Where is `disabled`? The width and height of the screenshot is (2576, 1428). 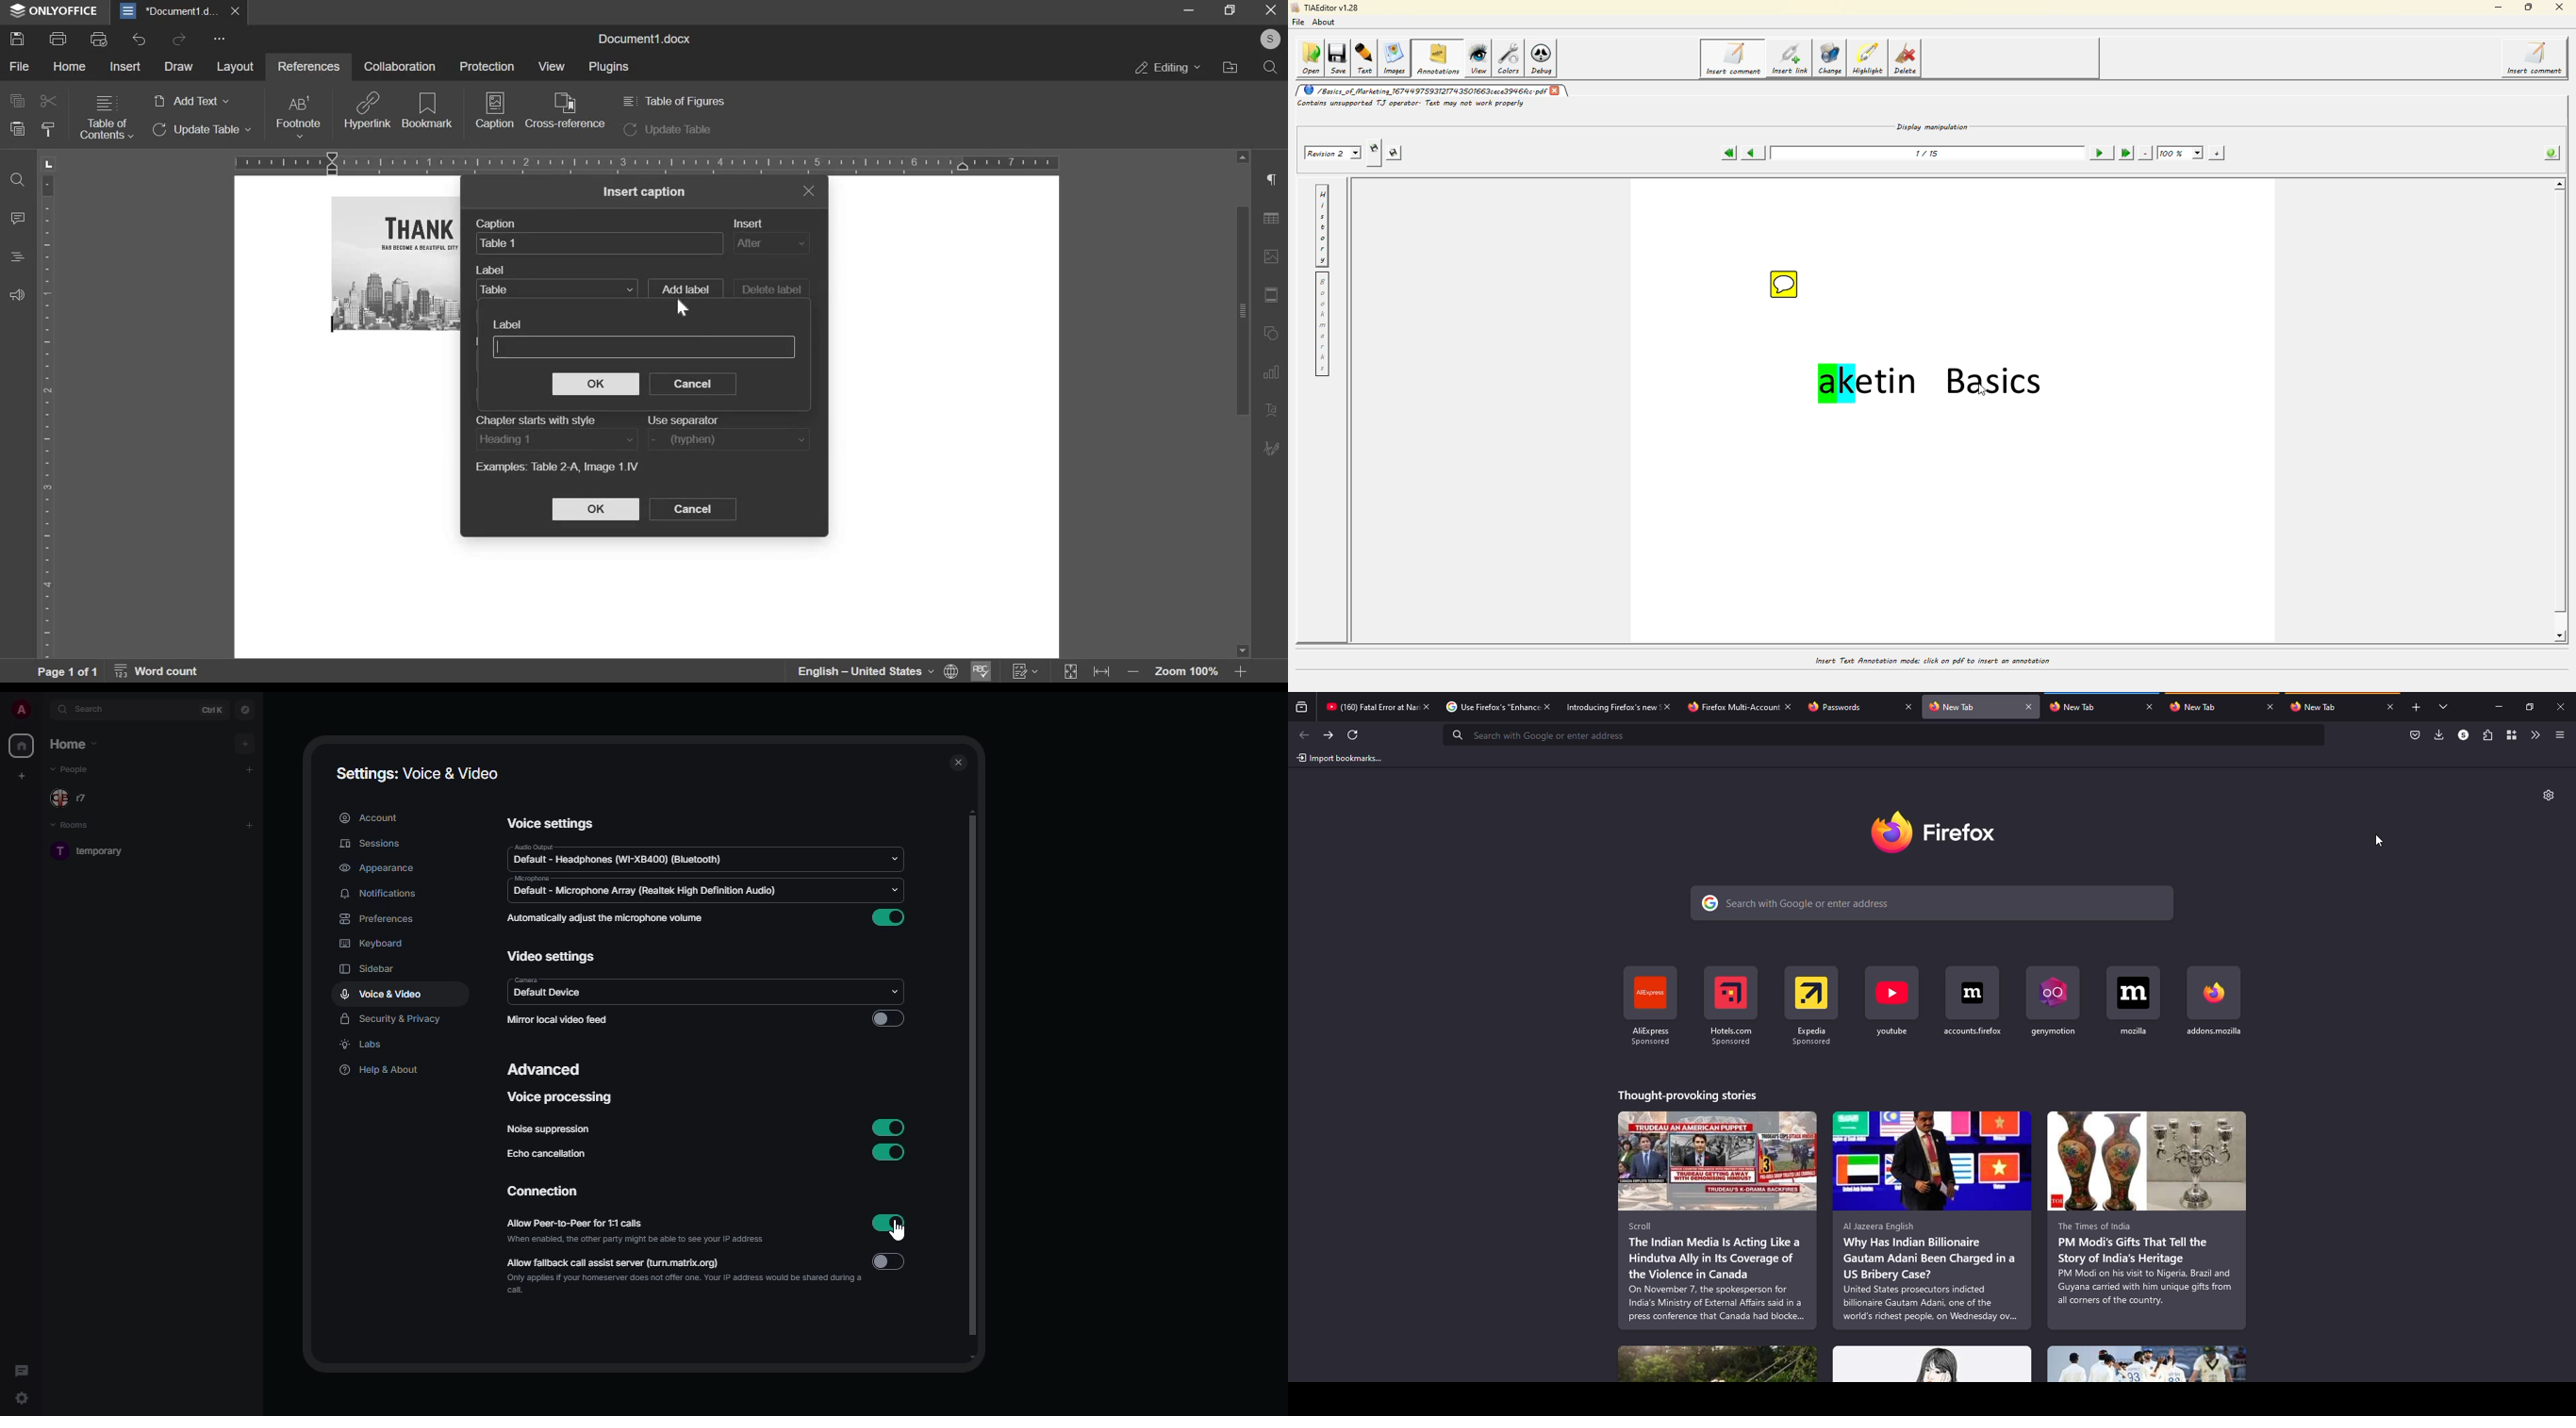 disabled is located at coordinates (887, 1020).